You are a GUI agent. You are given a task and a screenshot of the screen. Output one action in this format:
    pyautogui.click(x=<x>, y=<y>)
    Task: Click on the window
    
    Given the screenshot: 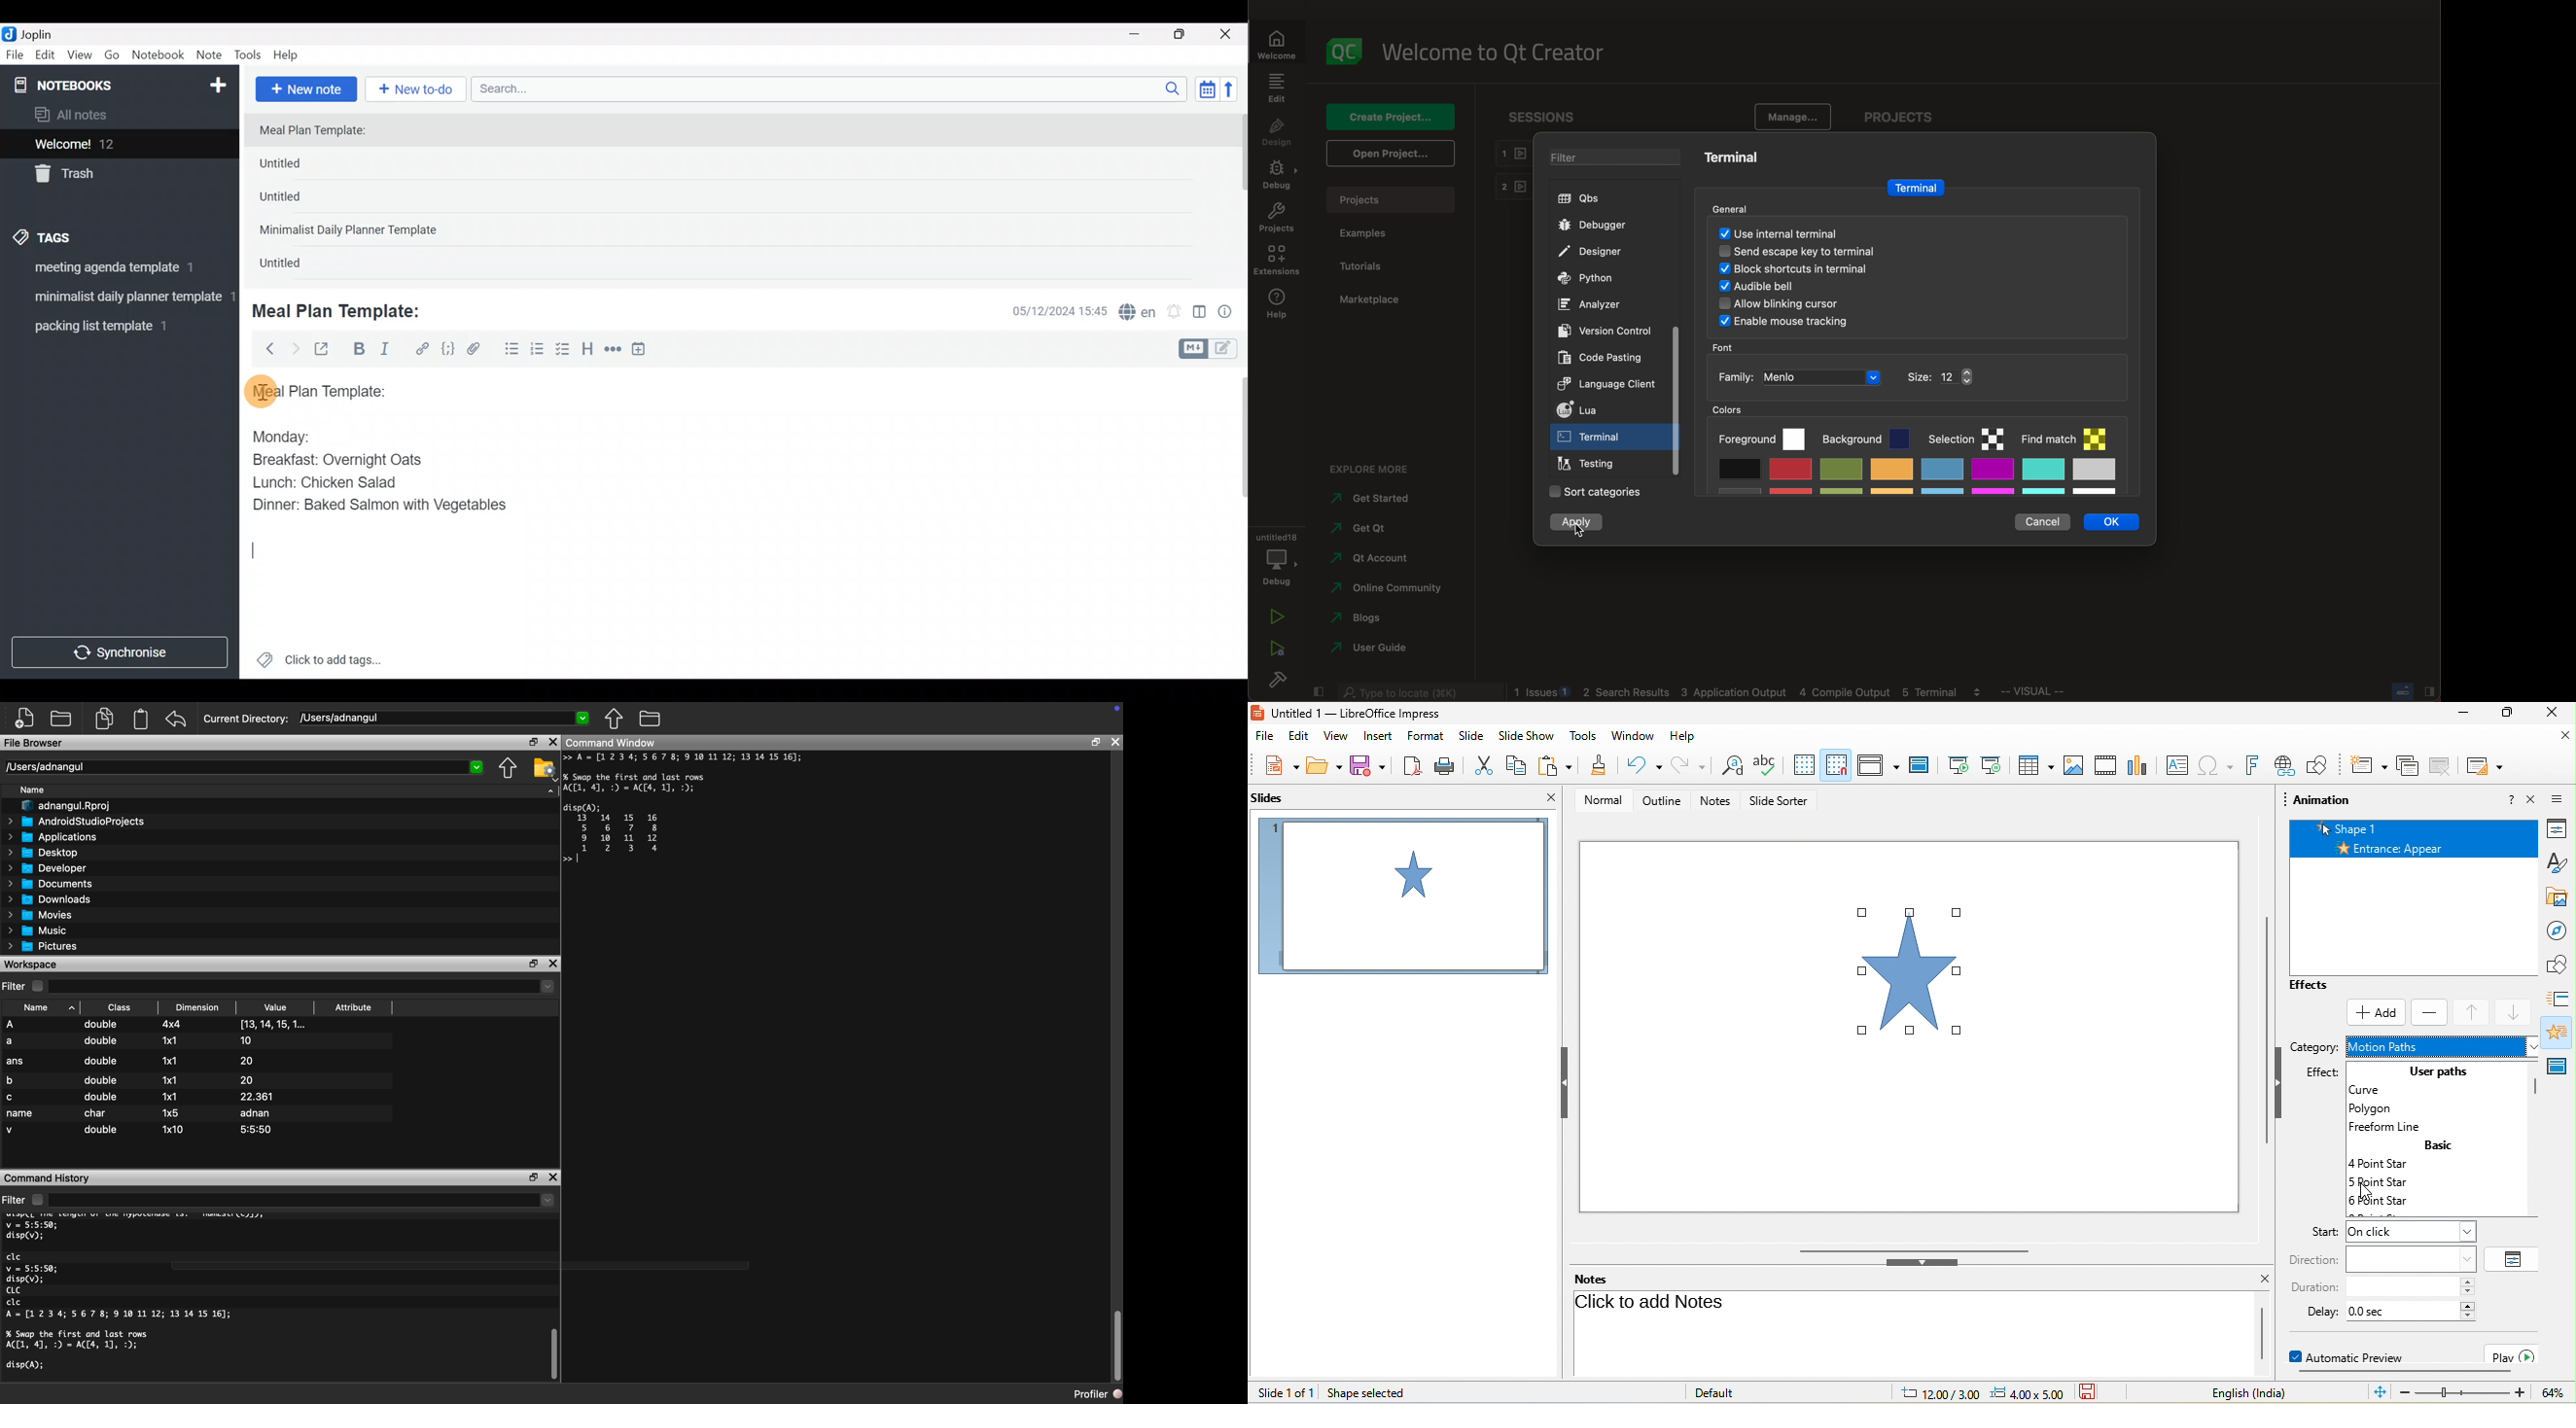 What is the action you would take?
    pyautogui.click(x=1636, y=738)
    